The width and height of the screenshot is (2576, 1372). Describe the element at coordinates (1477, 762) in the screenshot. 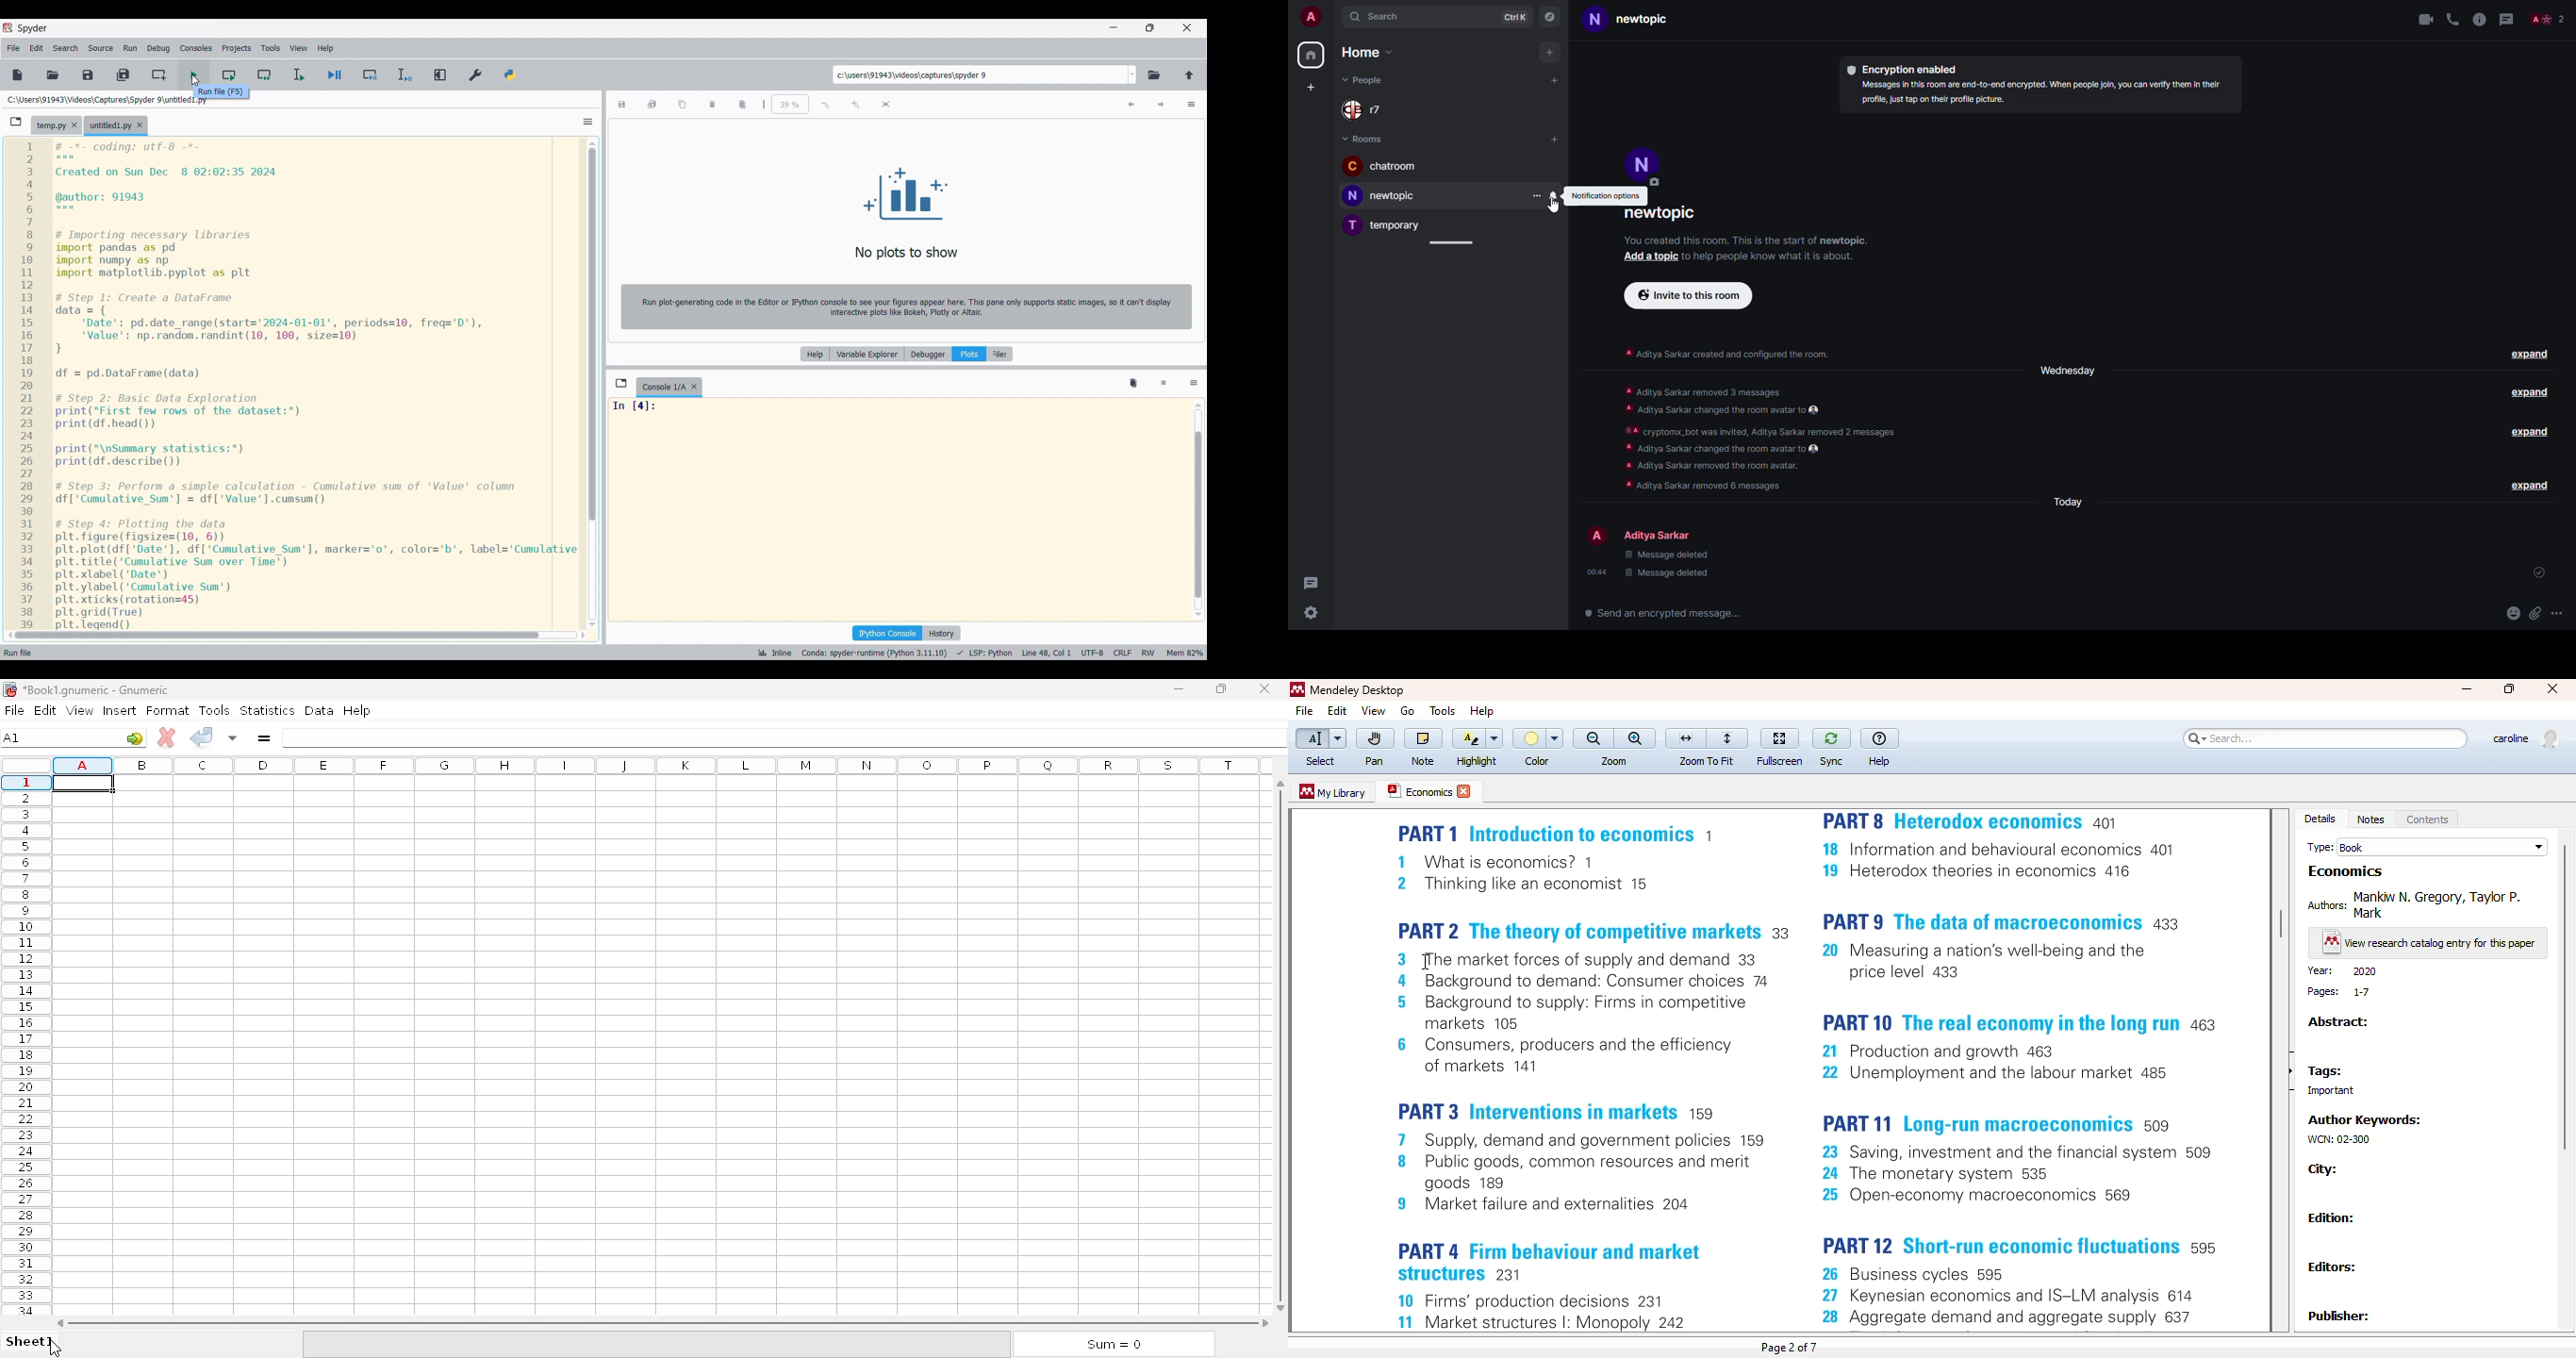

I see `Highlight` at that location.